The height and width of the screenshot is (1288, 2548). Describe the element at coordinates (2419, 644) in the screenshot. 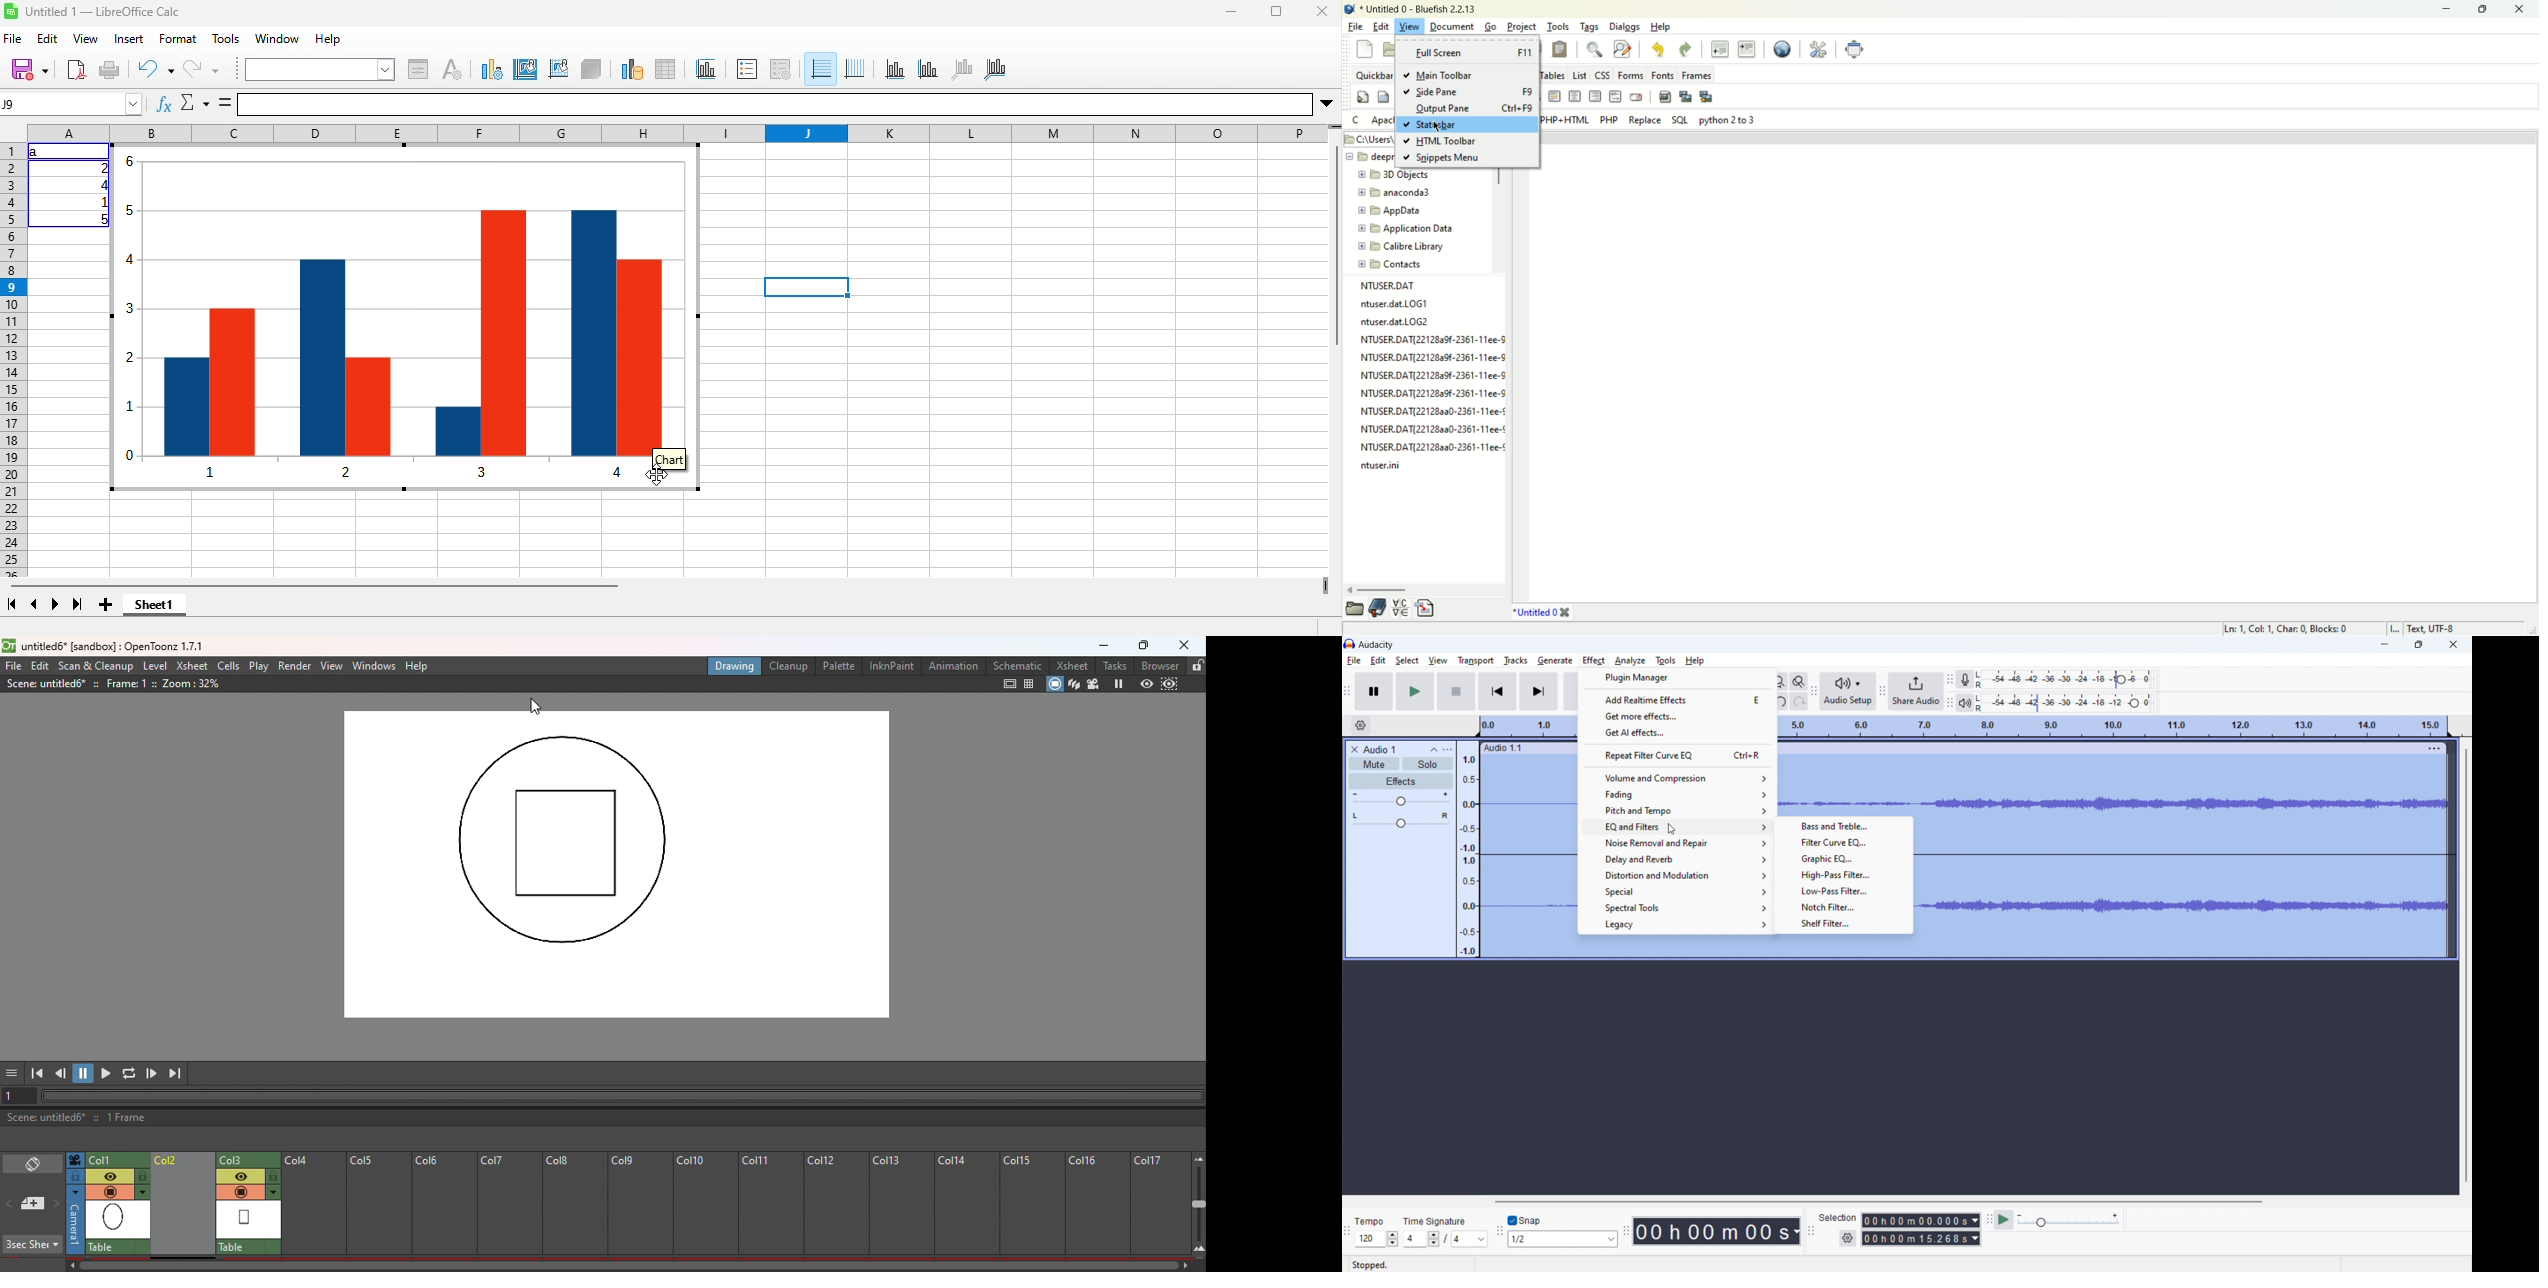

I see `maximize` at that location.